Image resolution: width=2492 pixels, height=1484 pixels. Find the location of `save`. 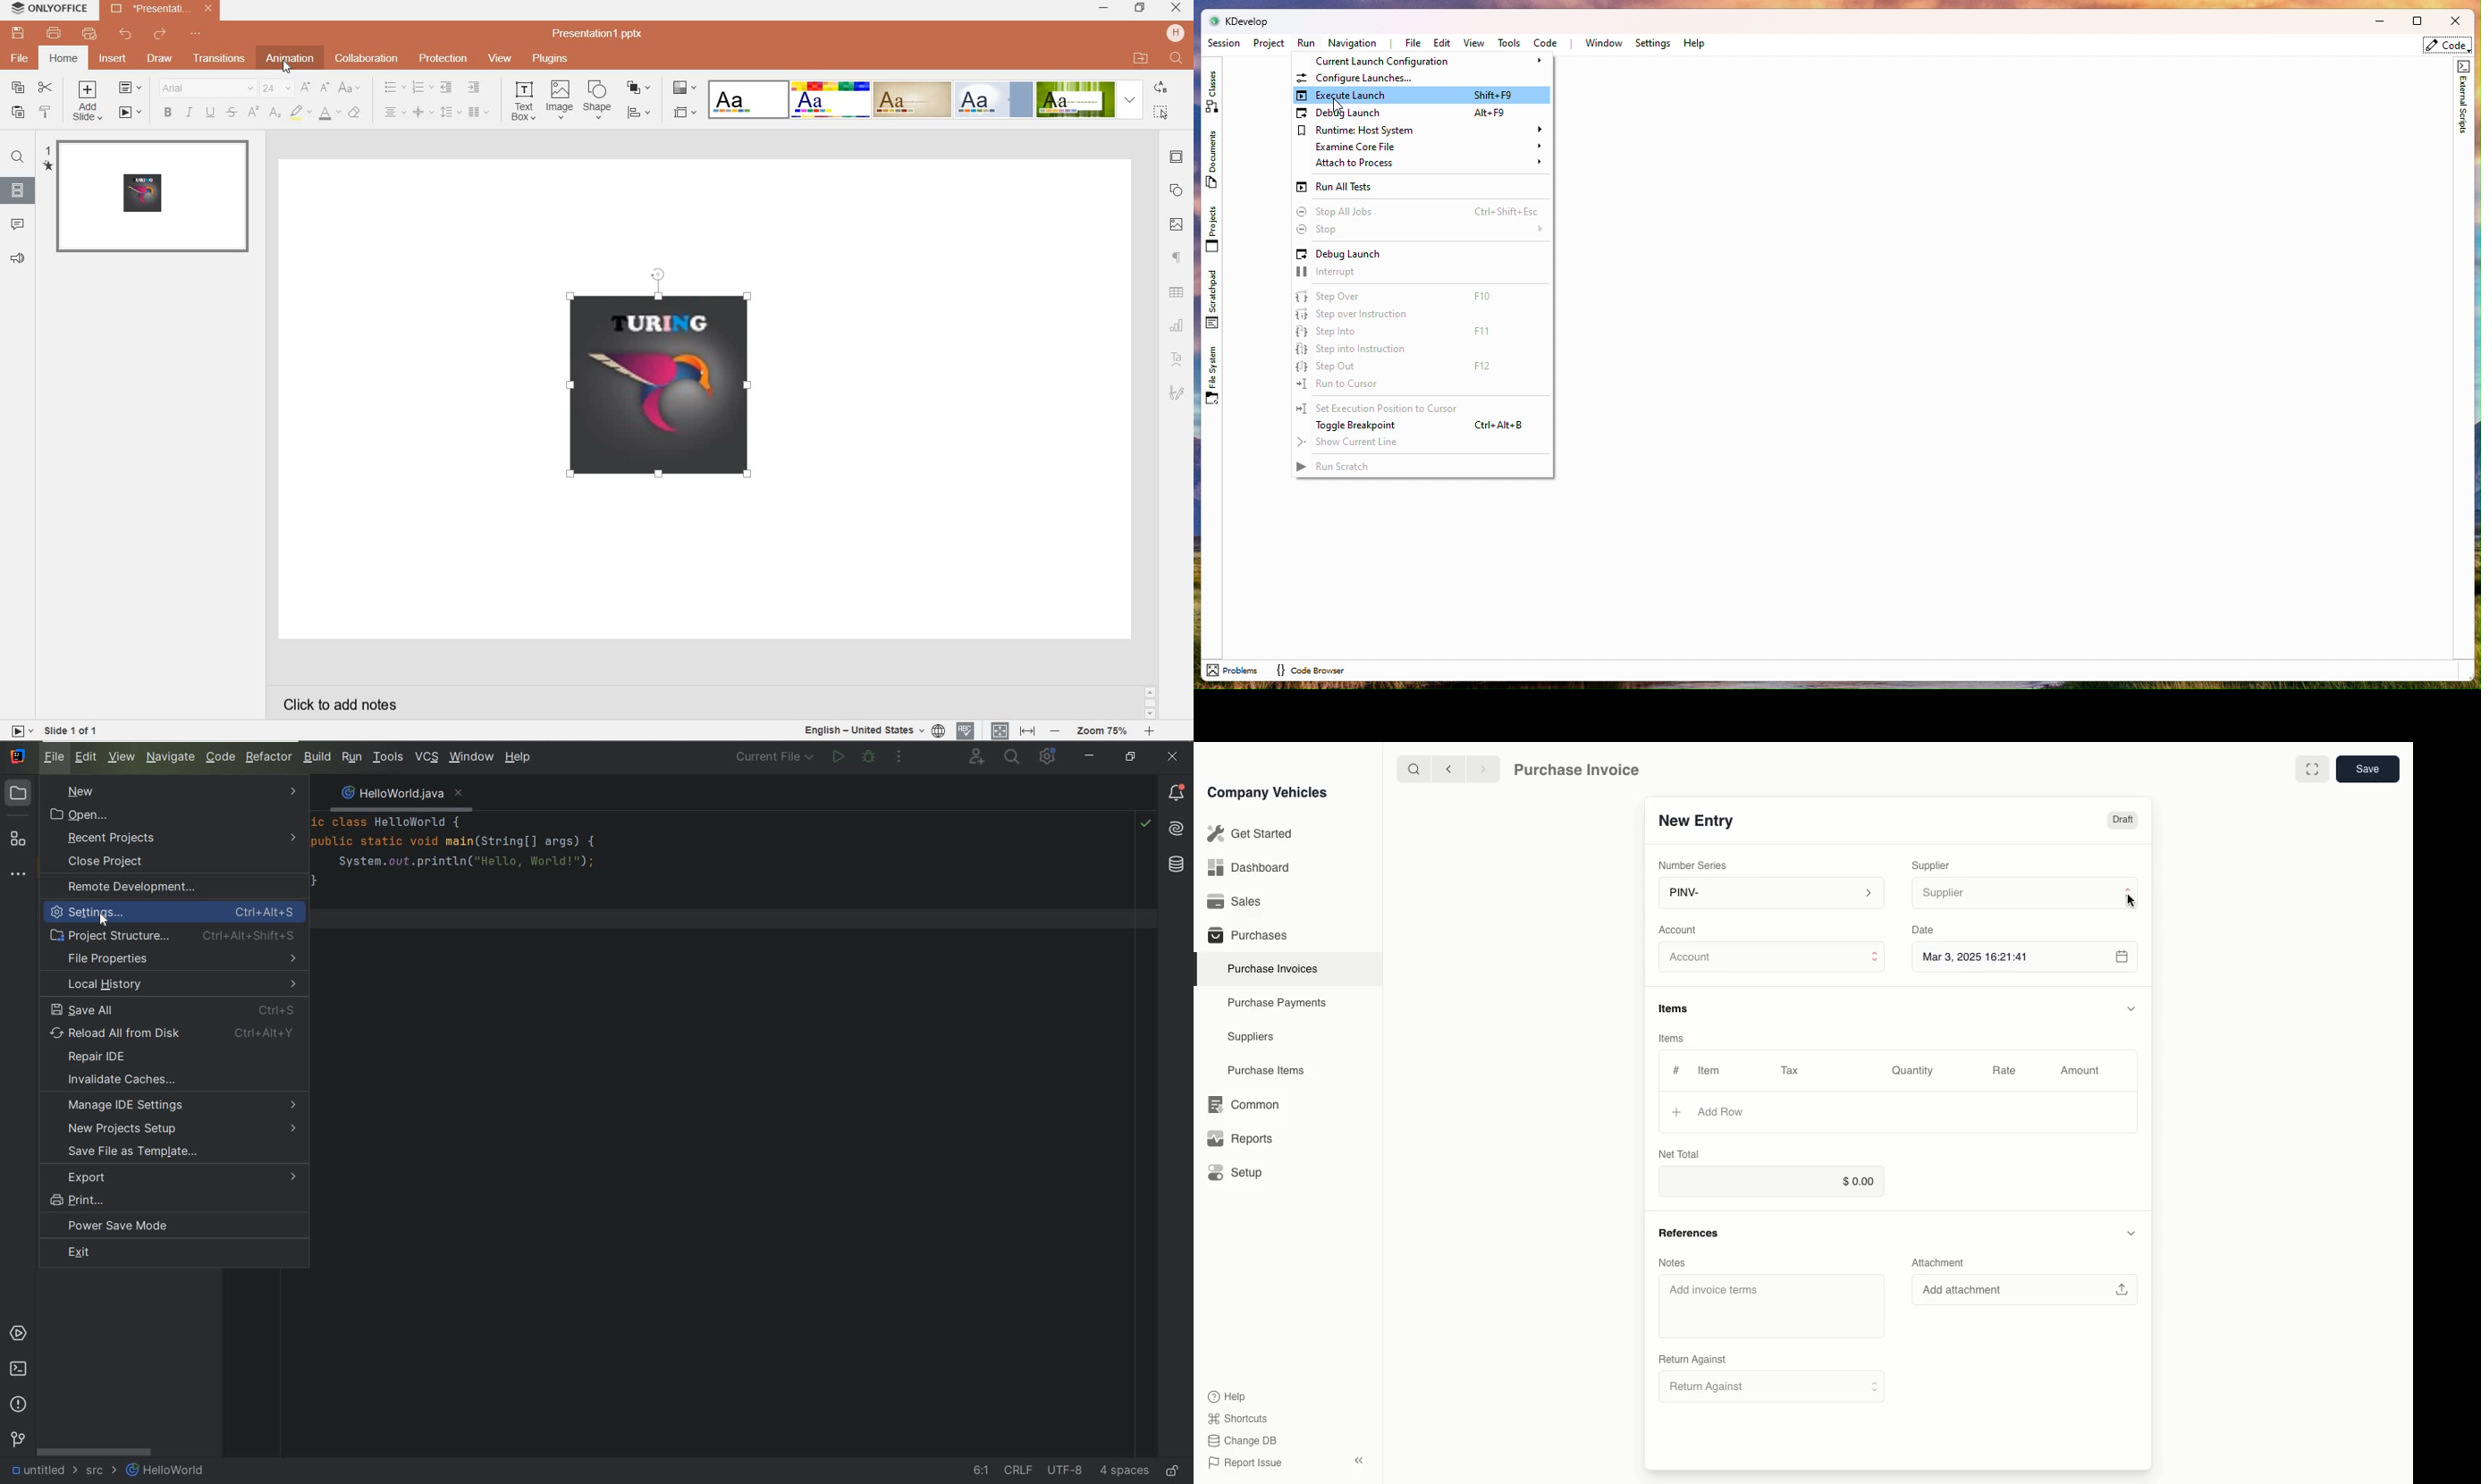

save is located at coordinates (2368, 768).